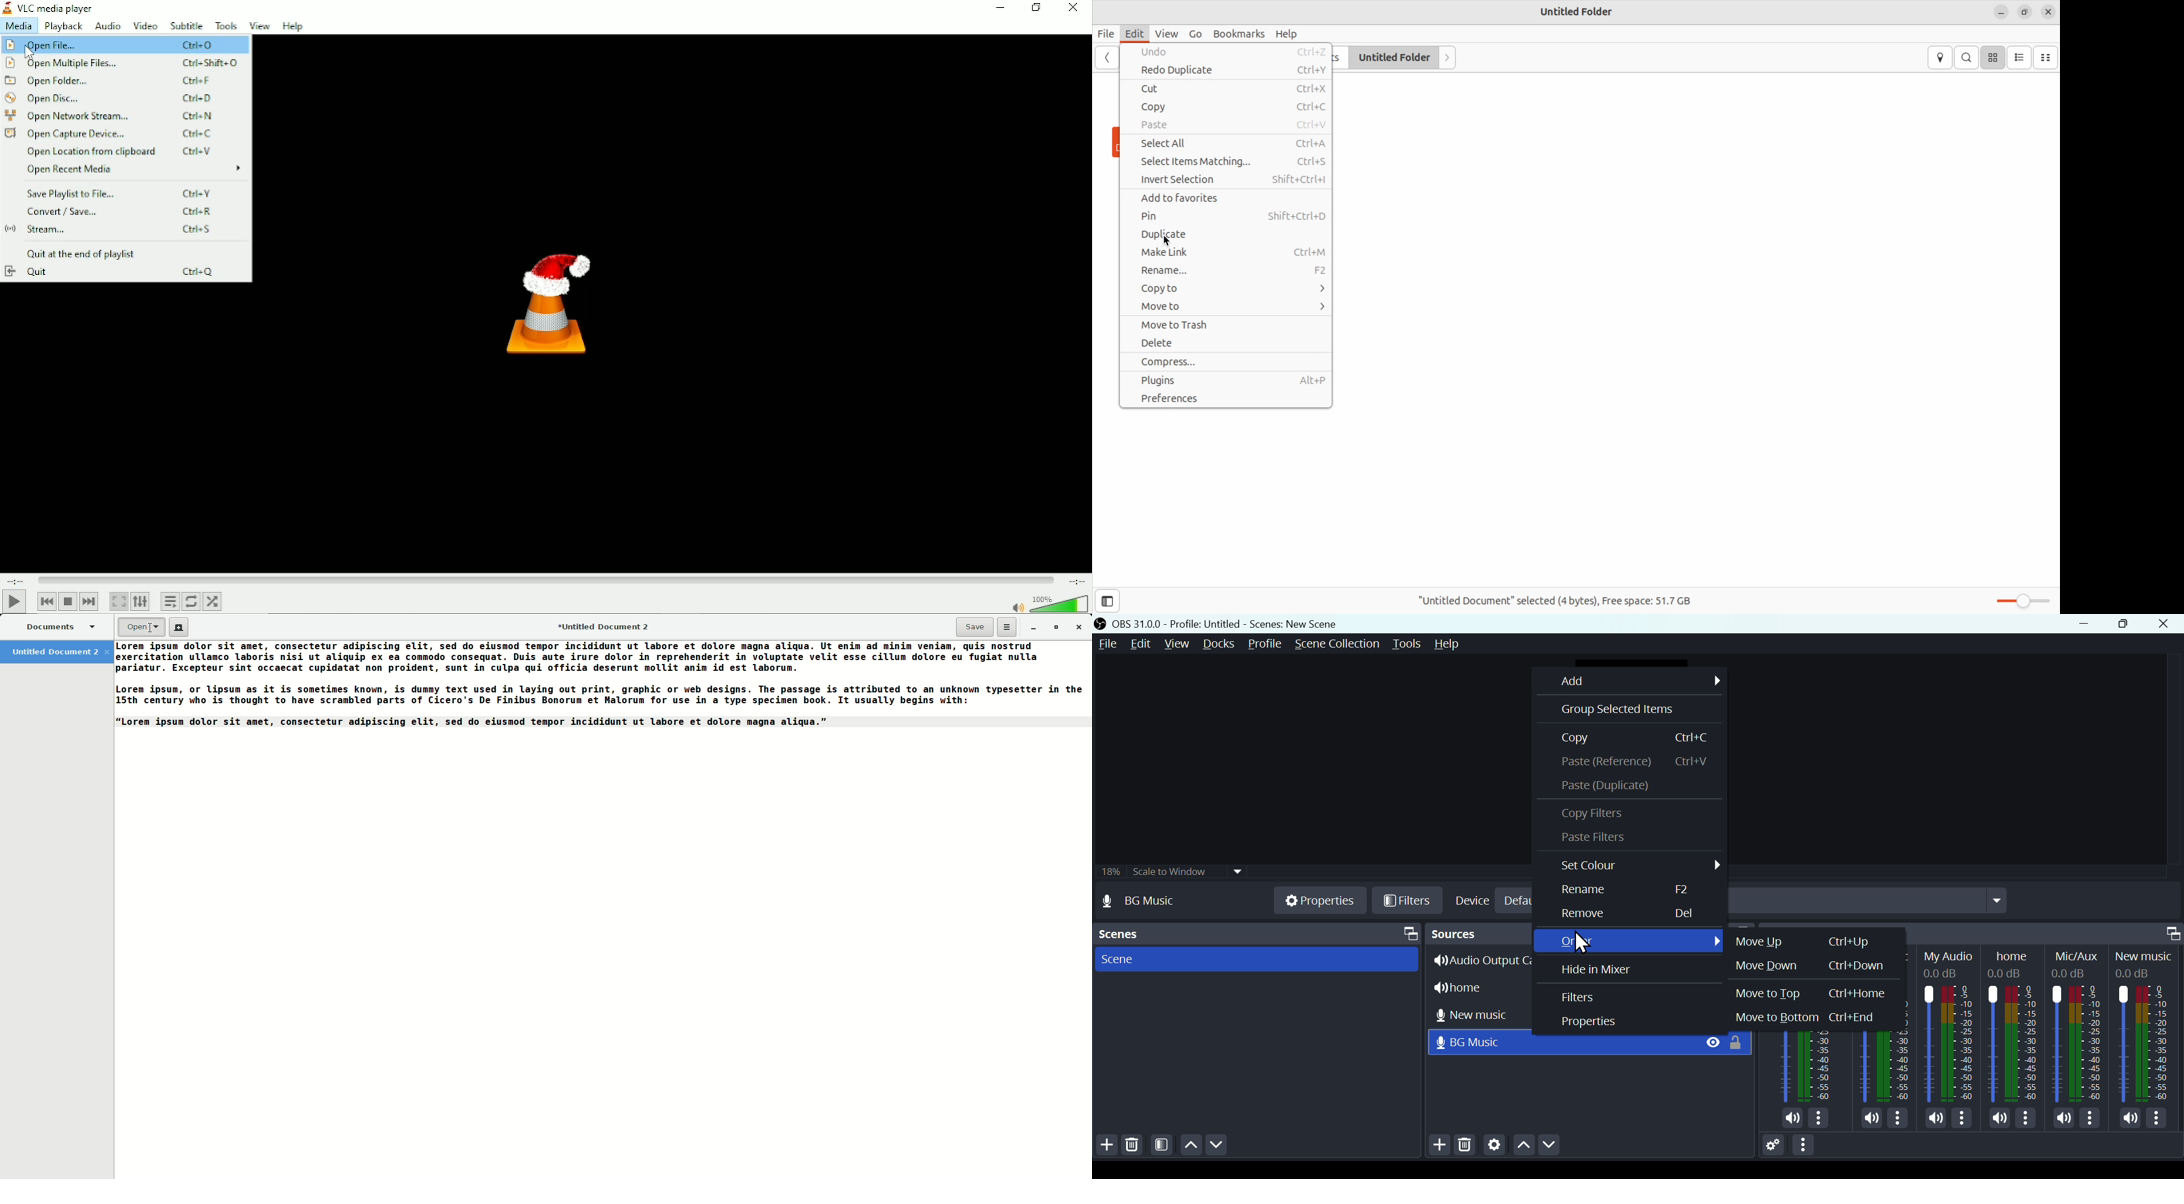 Image resolution: width=2184 pixels, height=1204 pixels. What do you see at coordinates (1870, 1116) in the screenshot?
I see `Mute/Unmutre` at bounding box center [1870, 1116].